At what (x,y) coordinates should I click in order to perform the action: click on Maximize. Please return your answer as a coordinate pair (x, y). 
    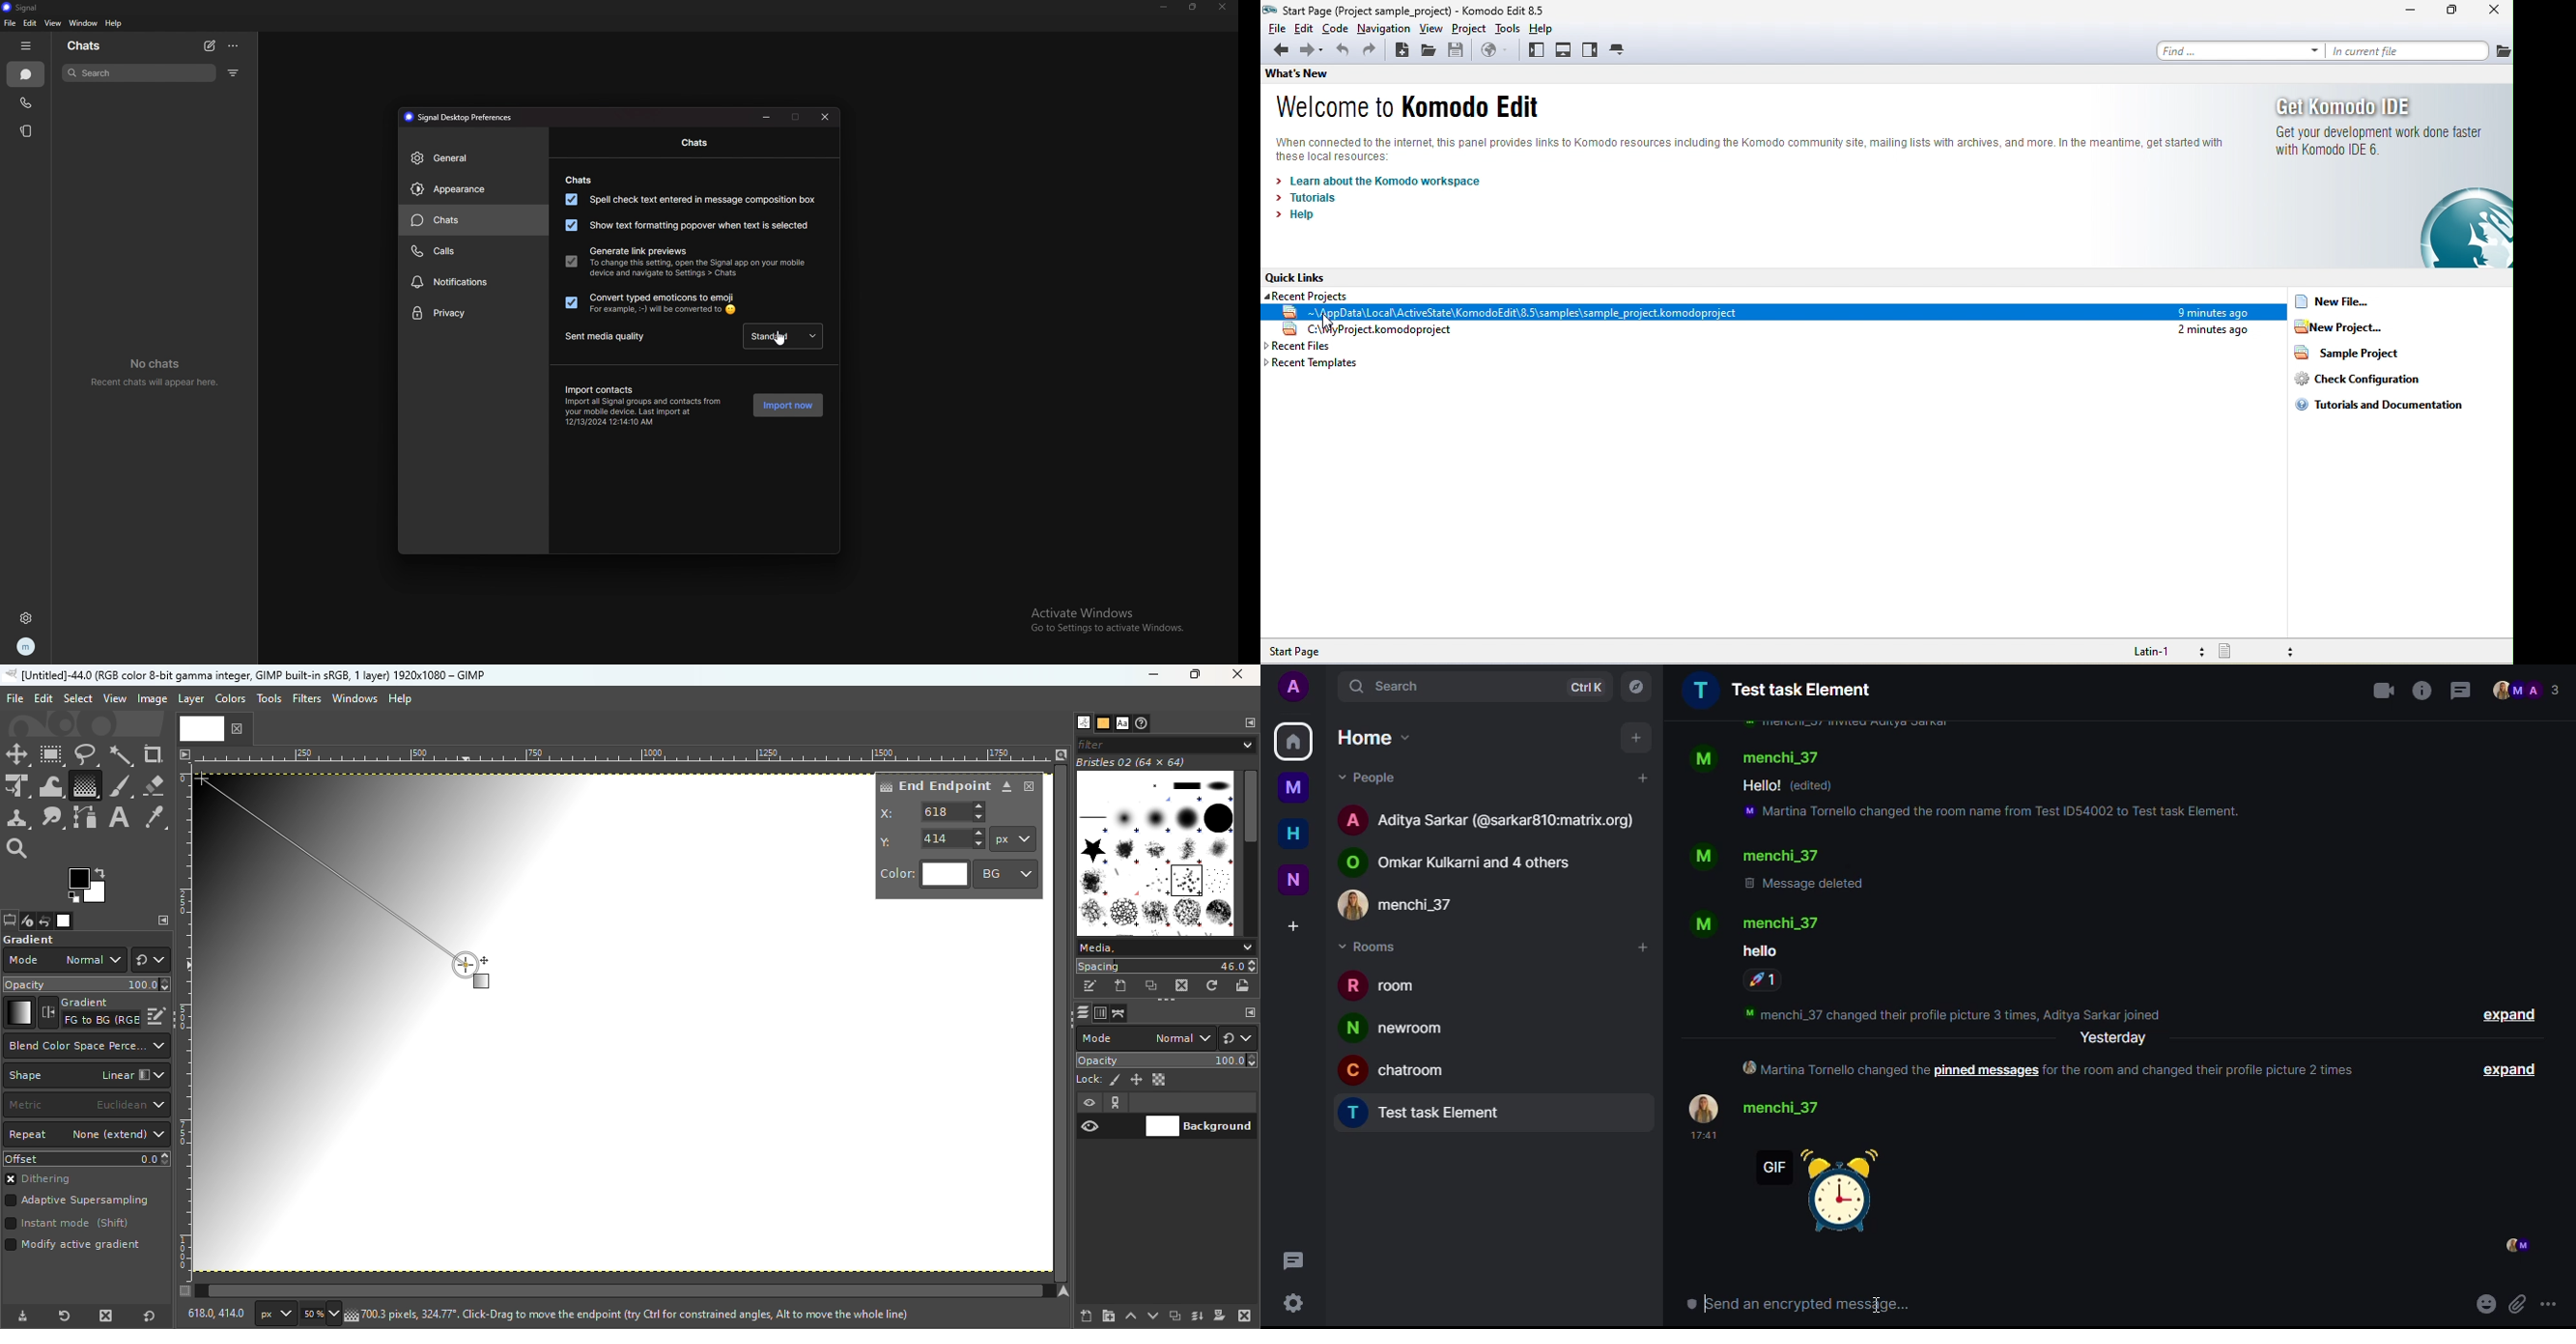
    Looking at the image, I should click on (1200, 675).